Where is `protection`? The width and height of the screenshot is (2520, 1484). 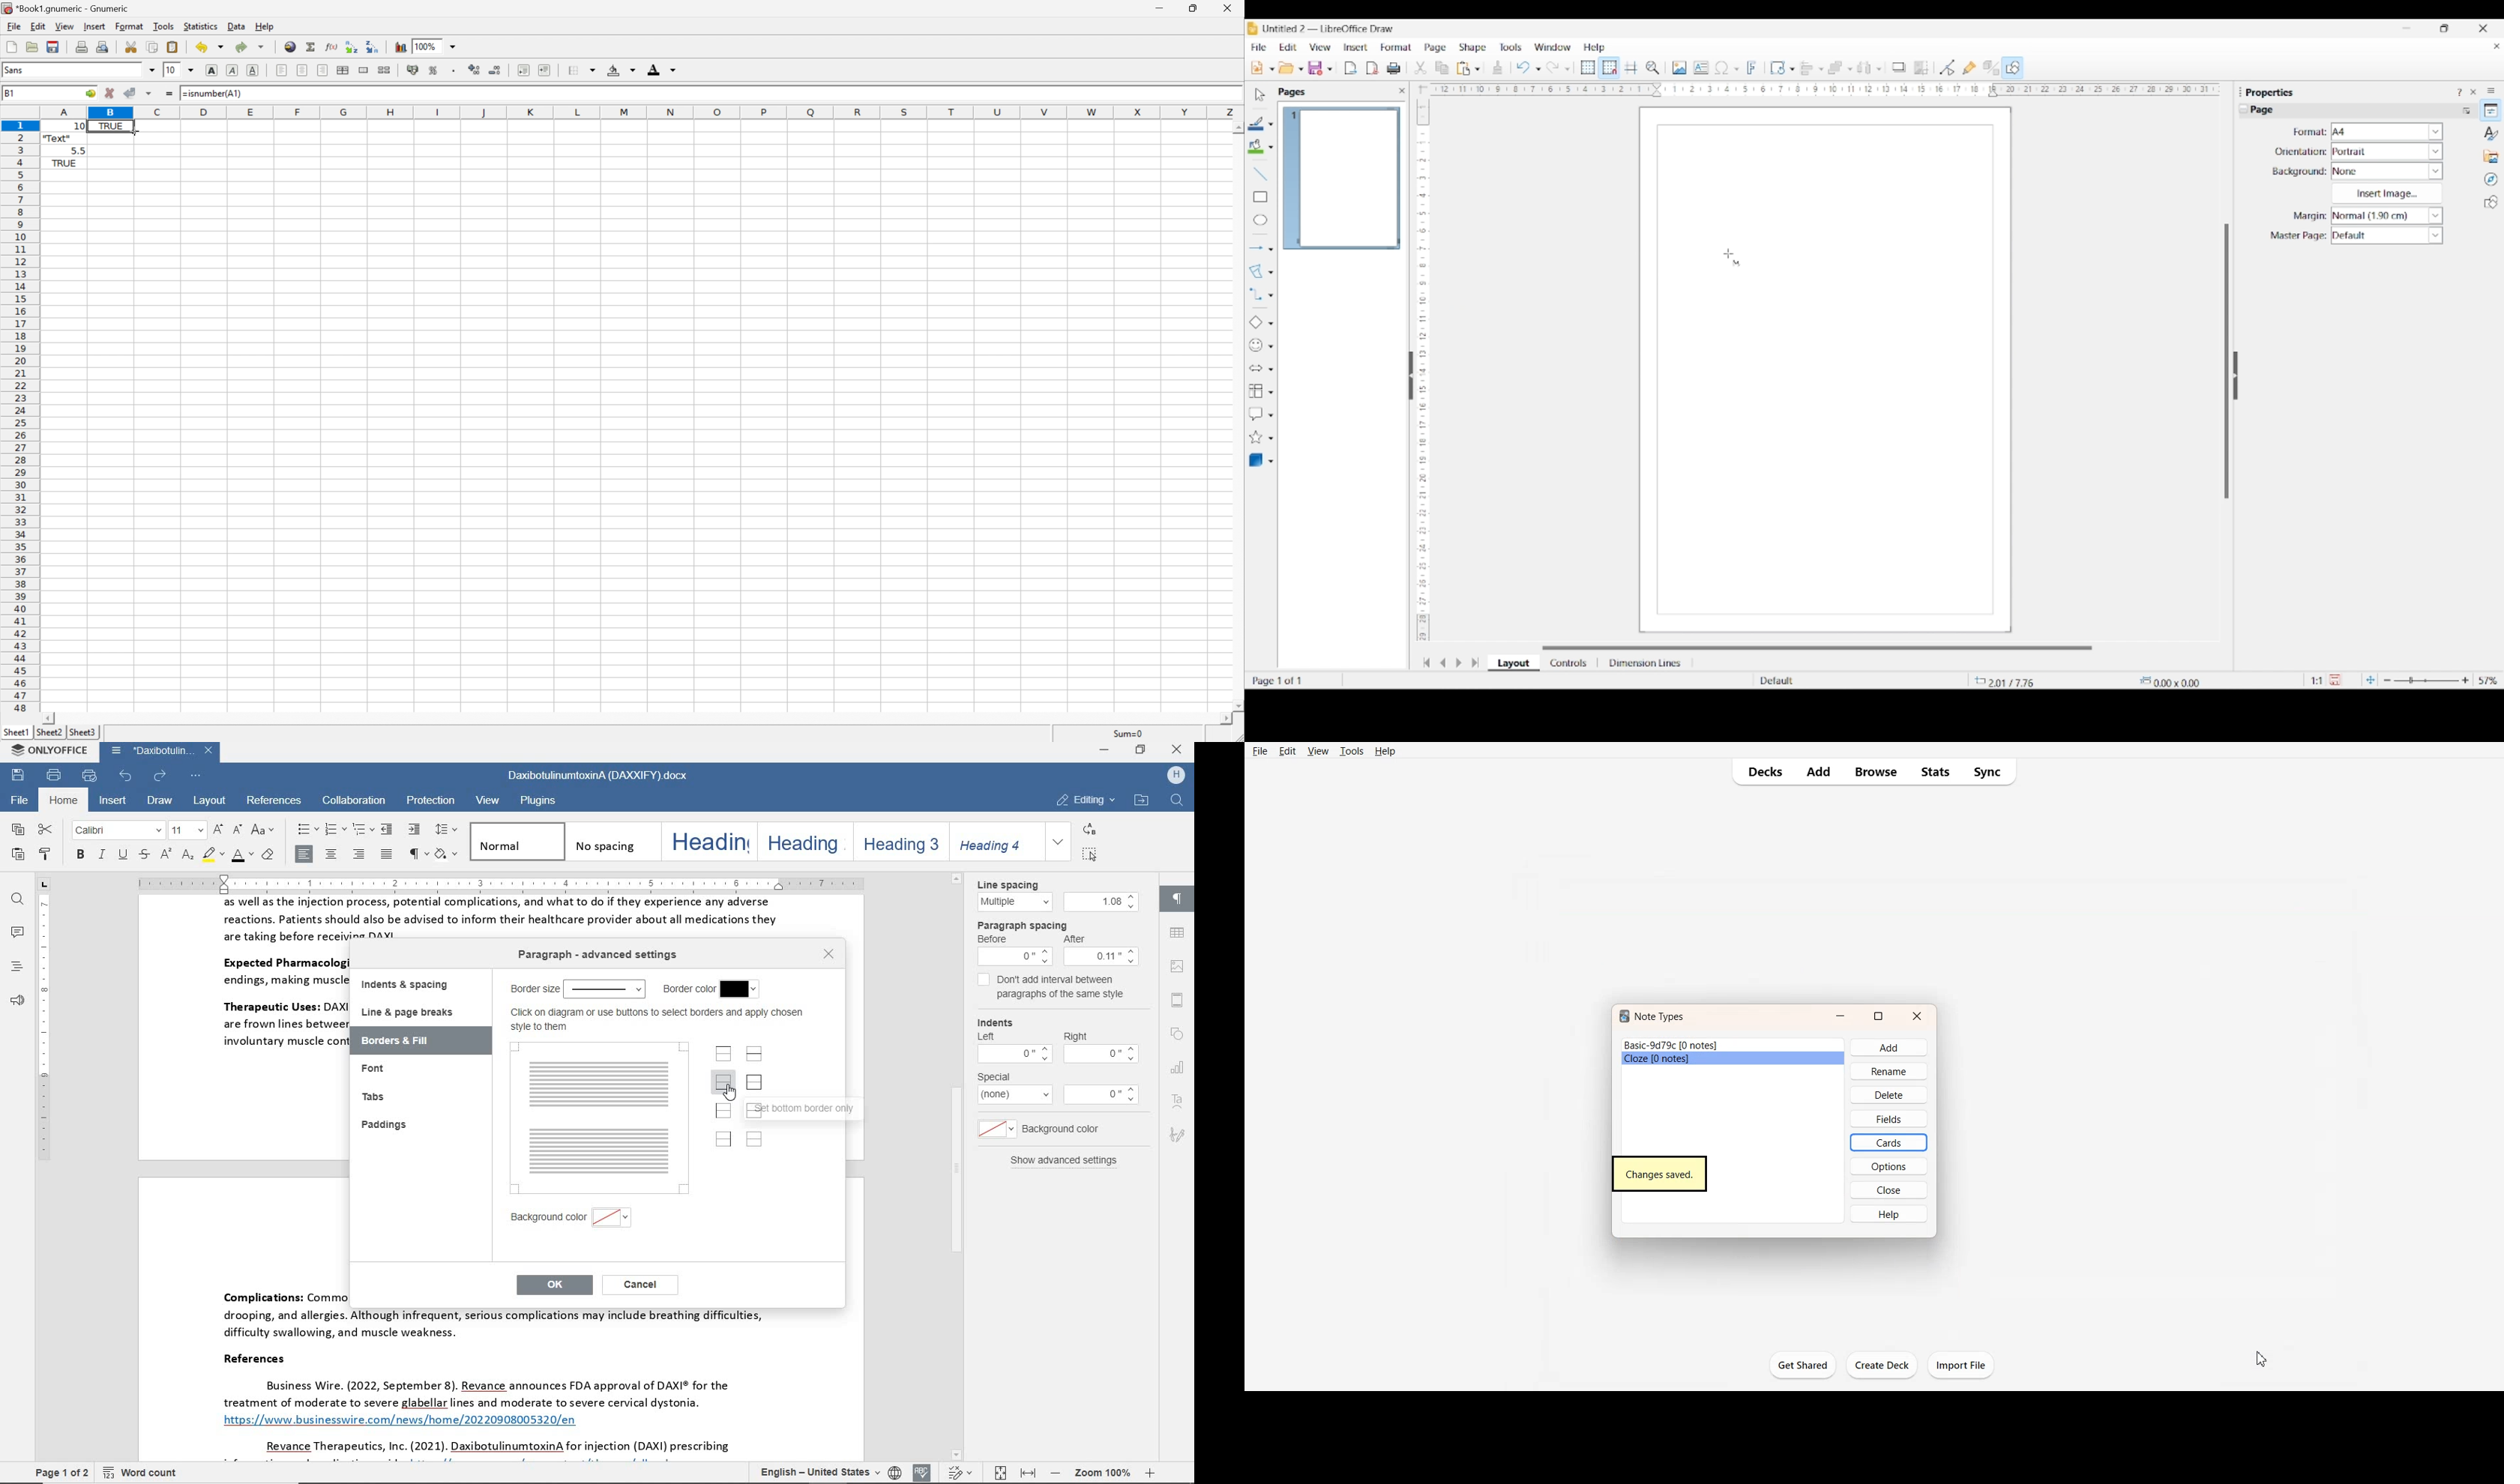
protection is located at coordinates (430, 800).